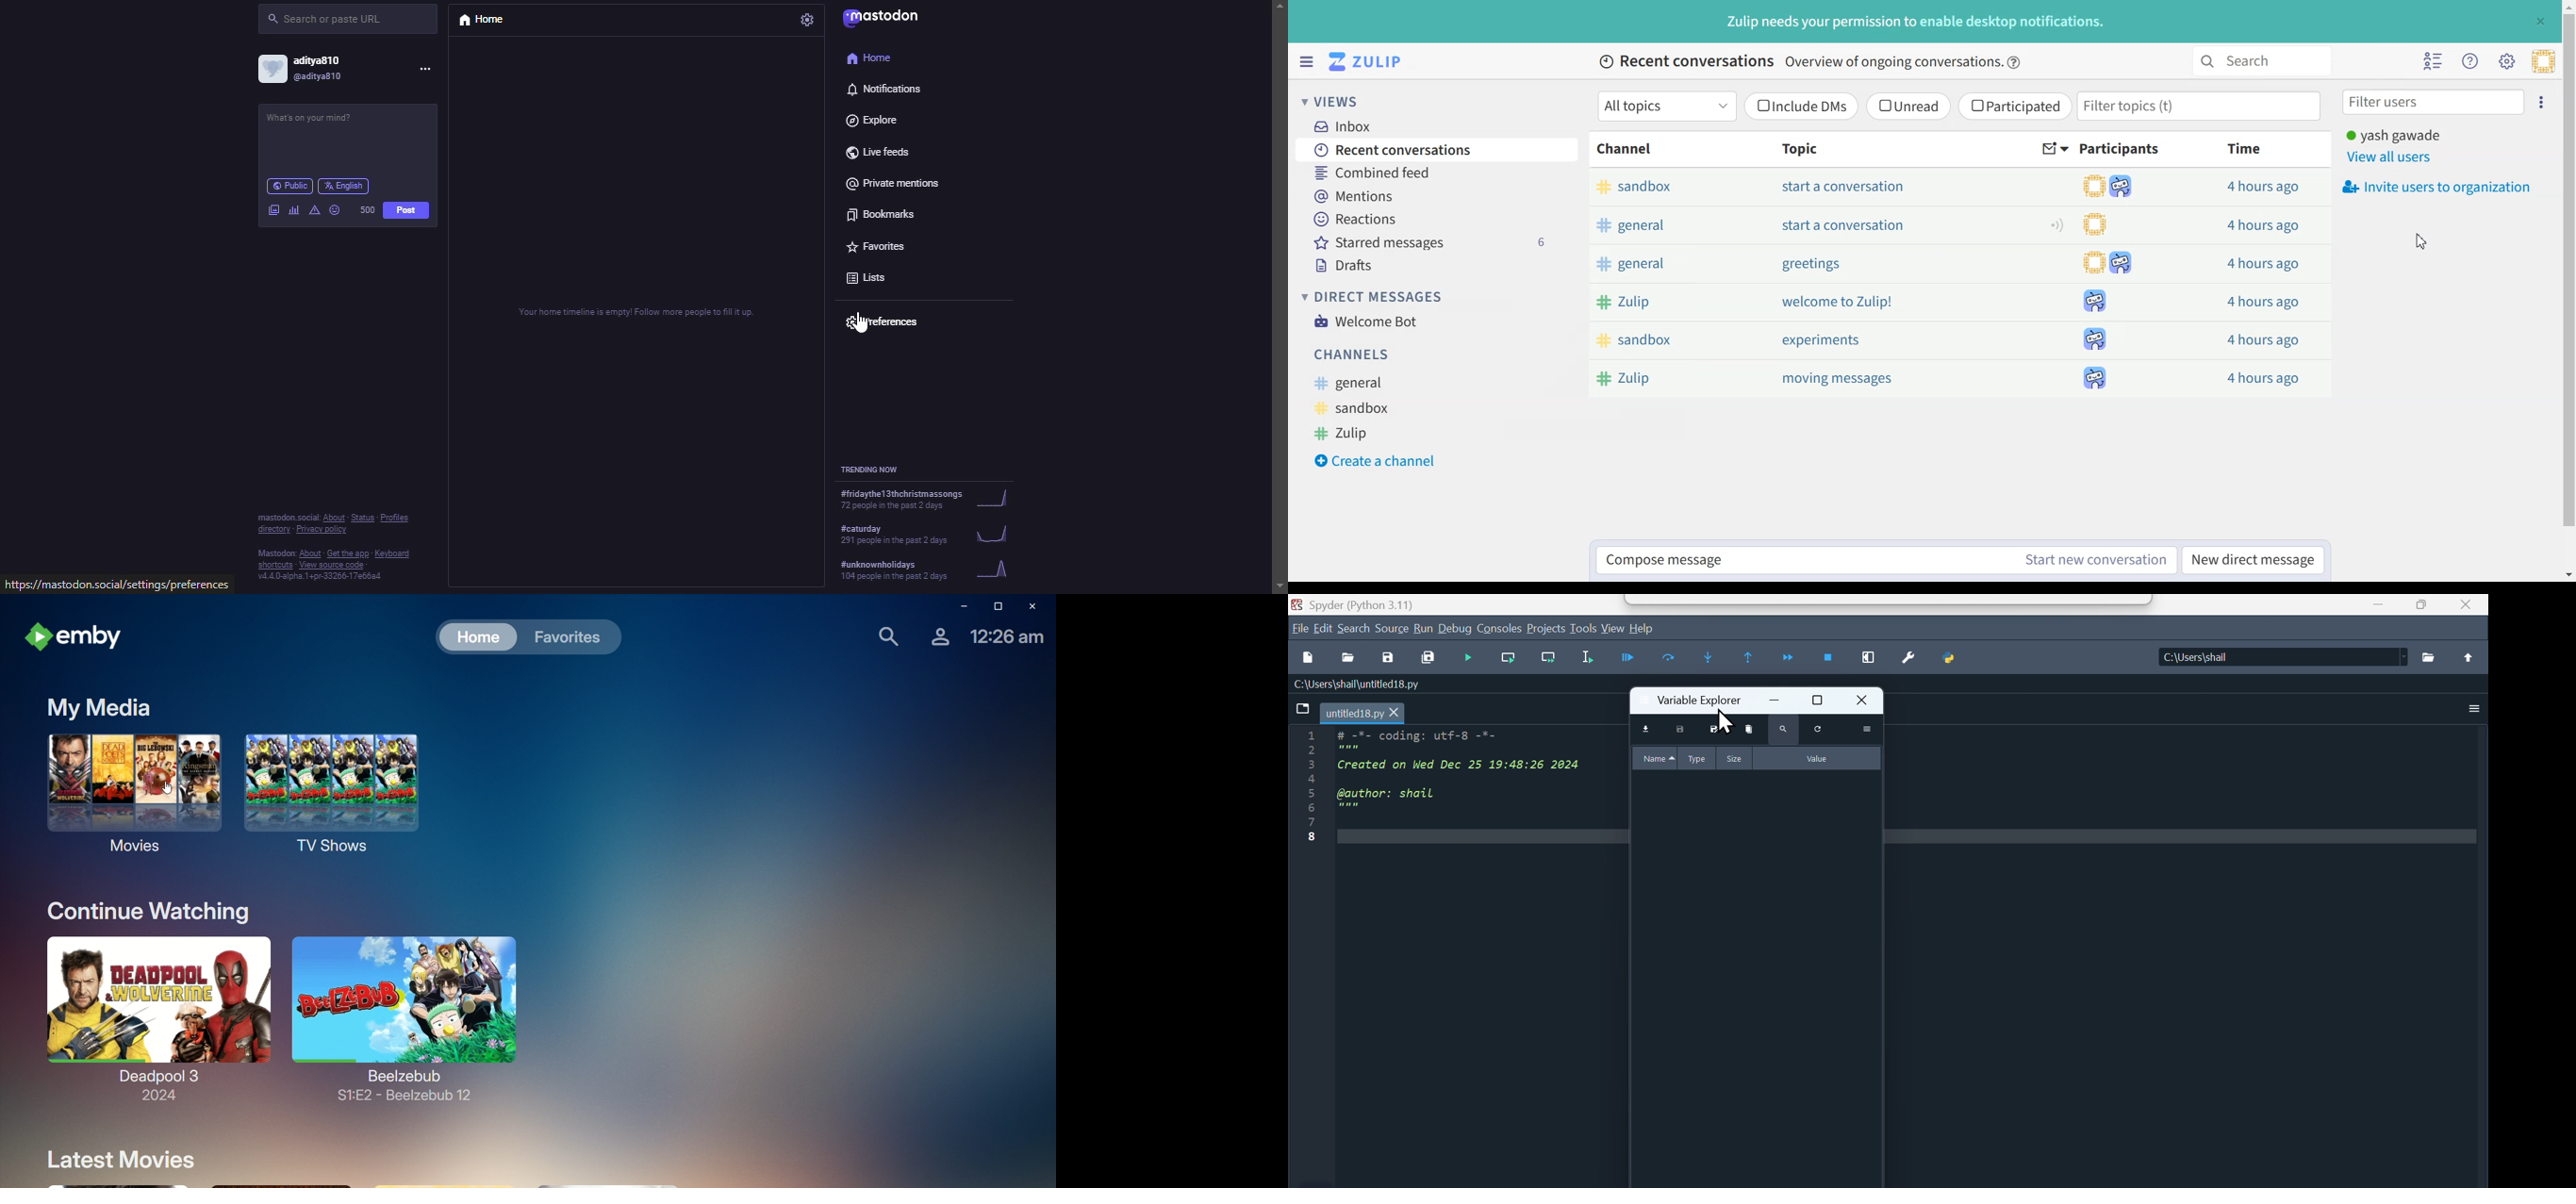 Image resolution: width=2576 pixels, height=1204 pixels. What do you see at coordinates (958, 607) in the screenshot?
I see `Minimize` at bounding box center [958, 607].